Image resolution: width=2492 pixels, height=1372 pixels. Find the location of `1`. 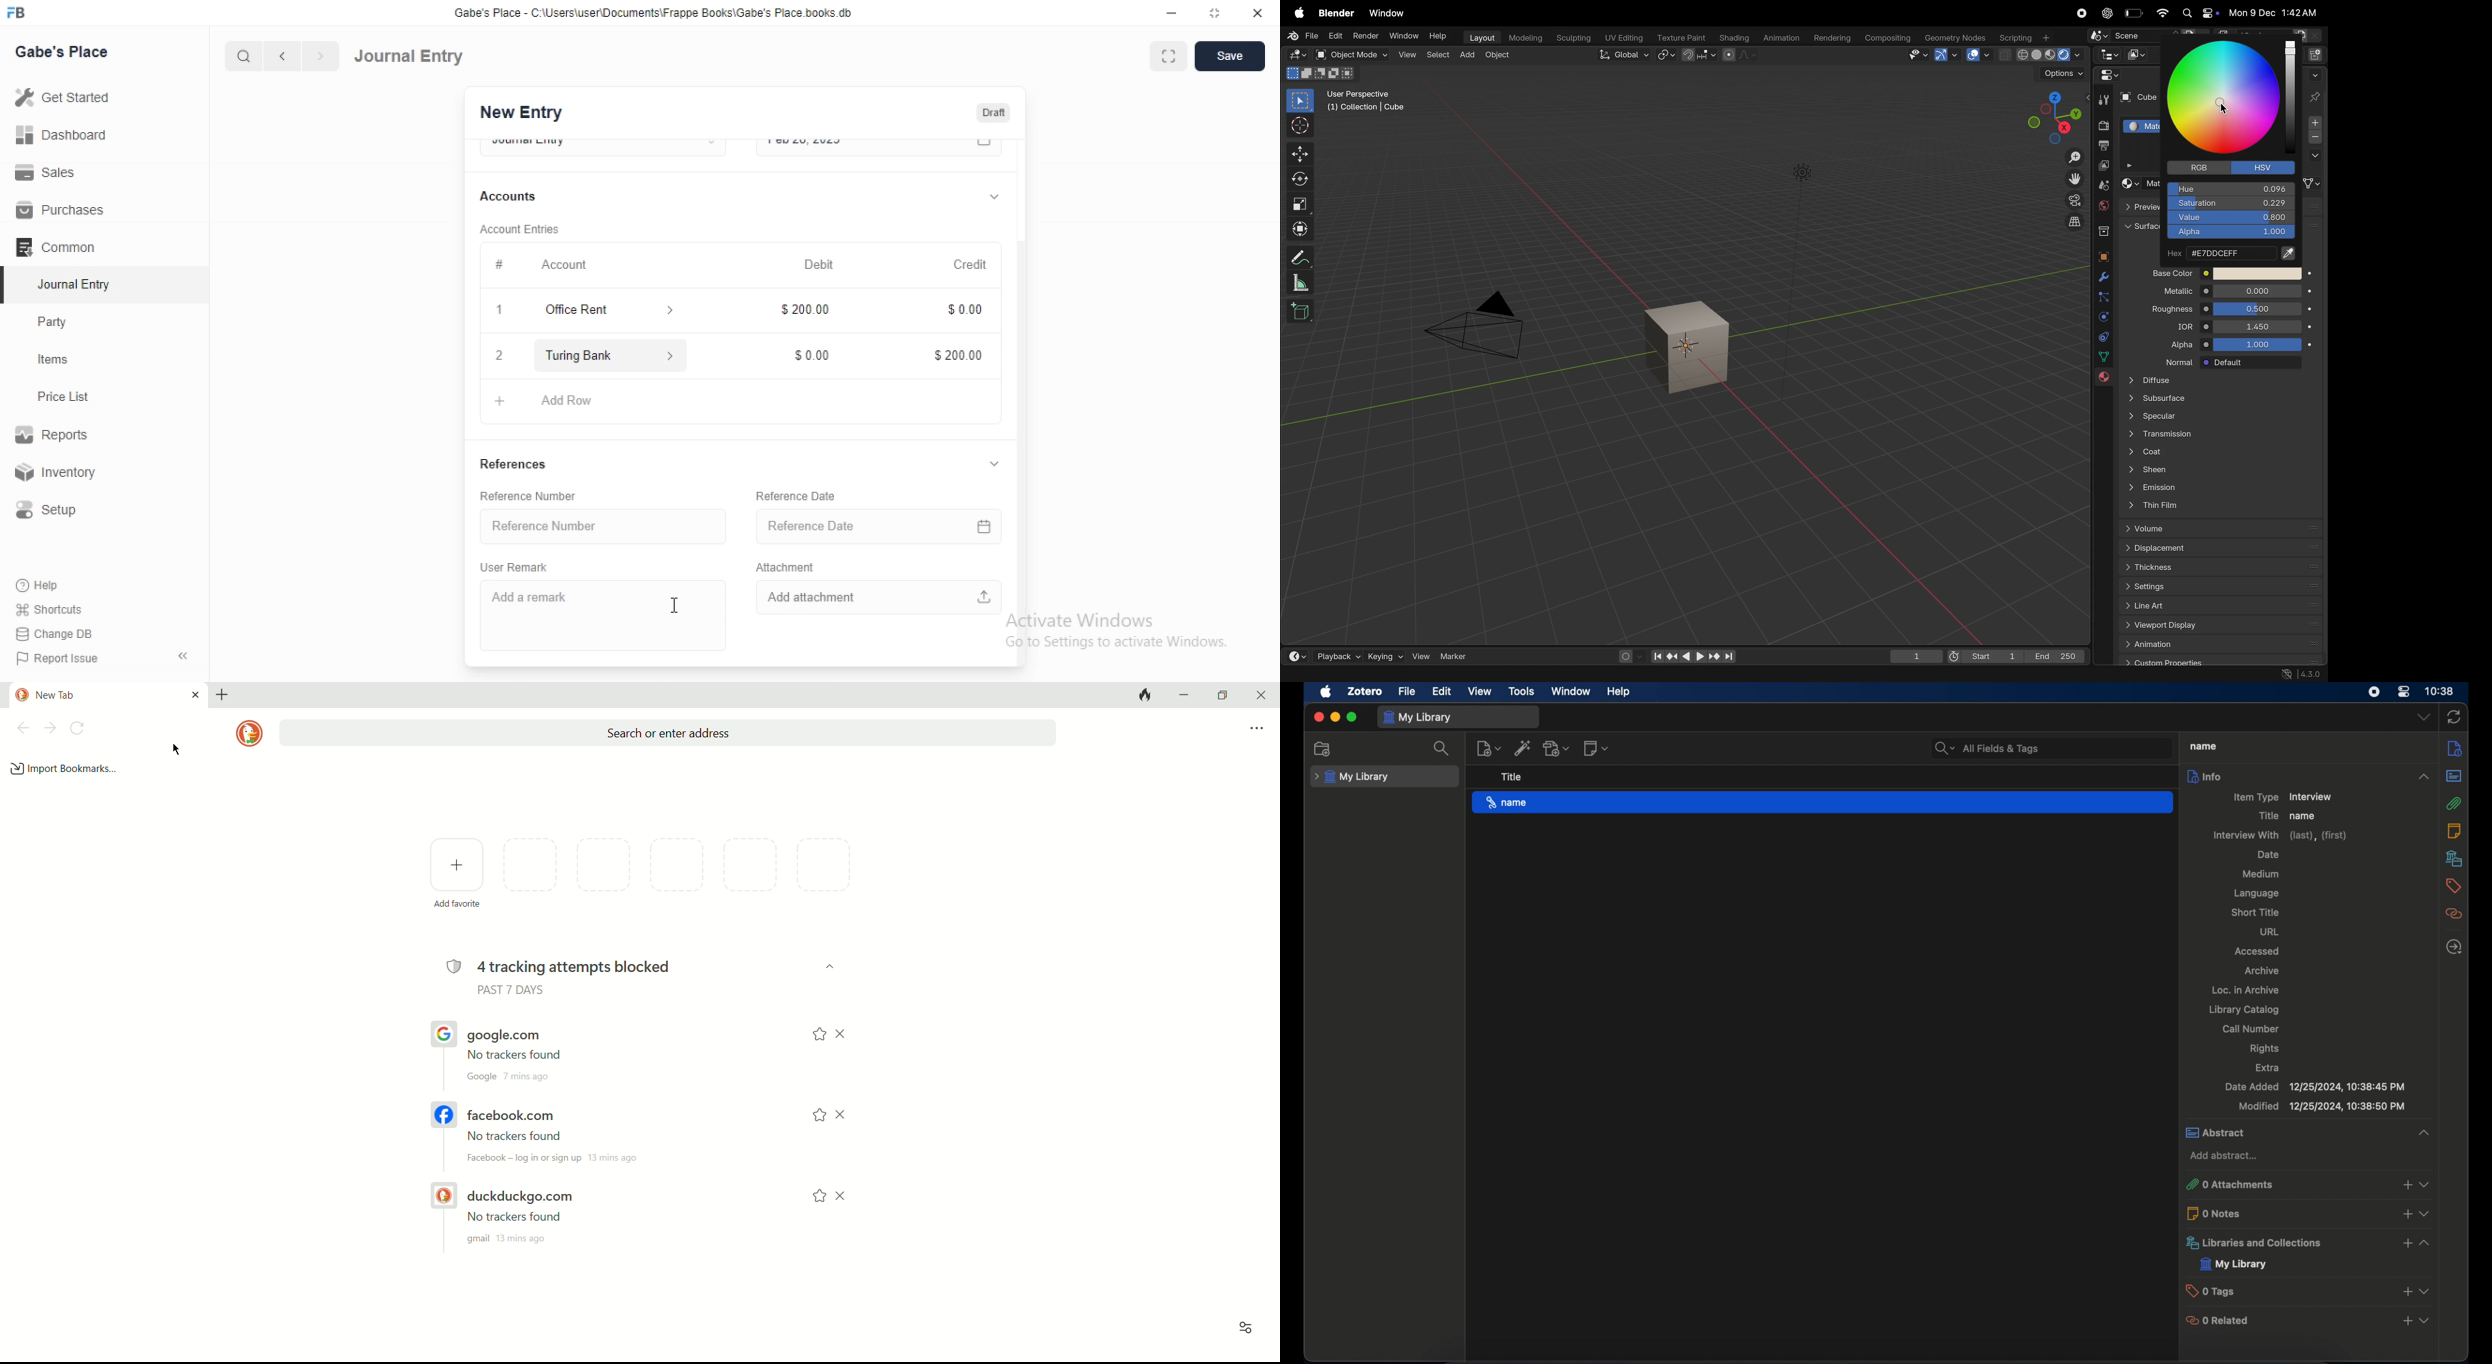

1 is located at coordinates (498, 307).